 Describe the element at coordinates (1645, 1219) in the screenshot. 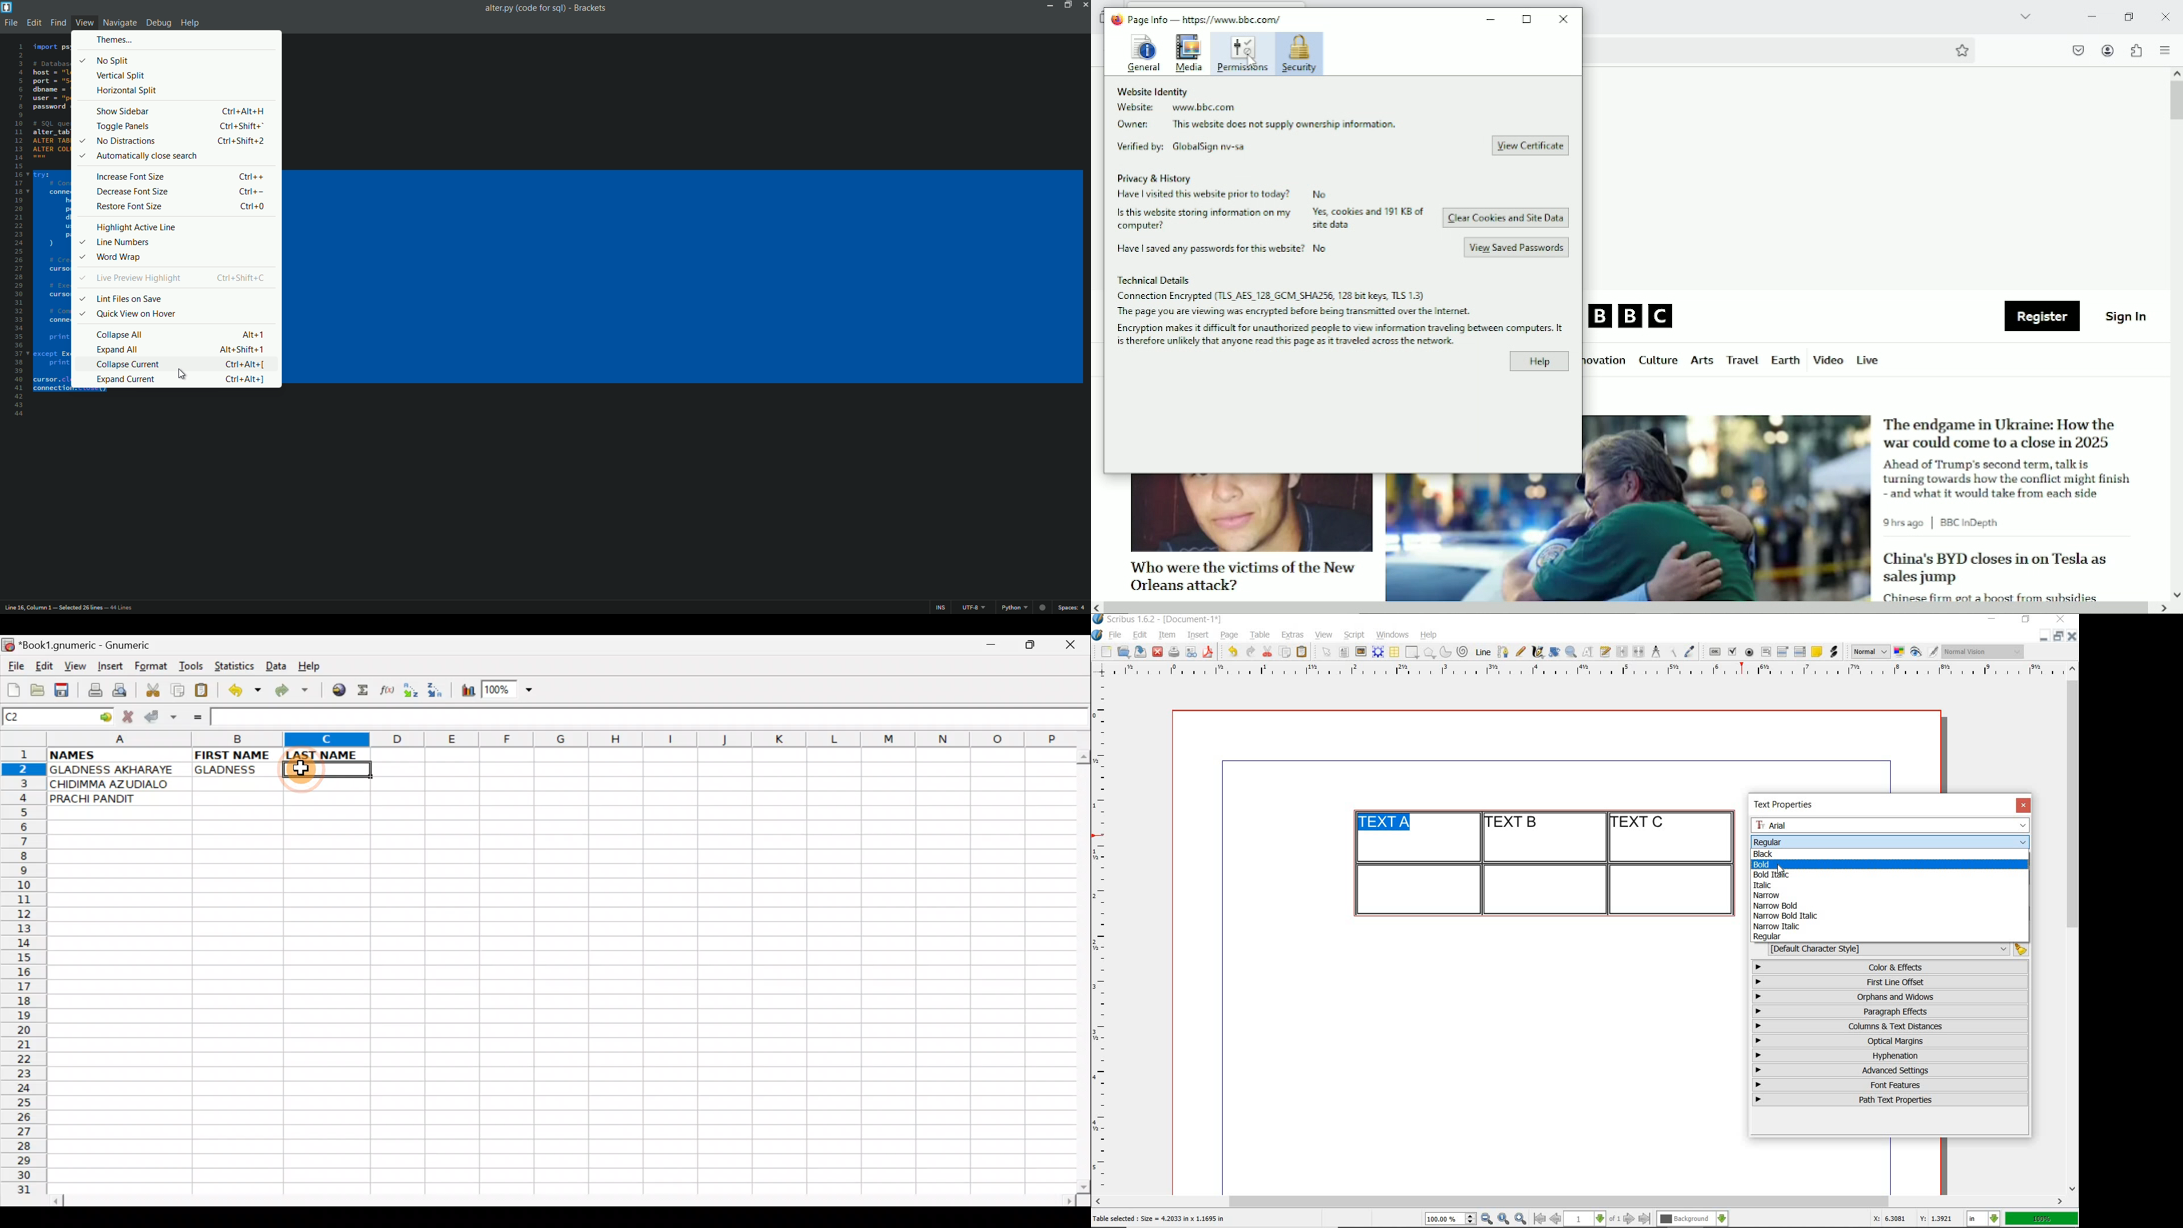

I see `go to last page` at that location.